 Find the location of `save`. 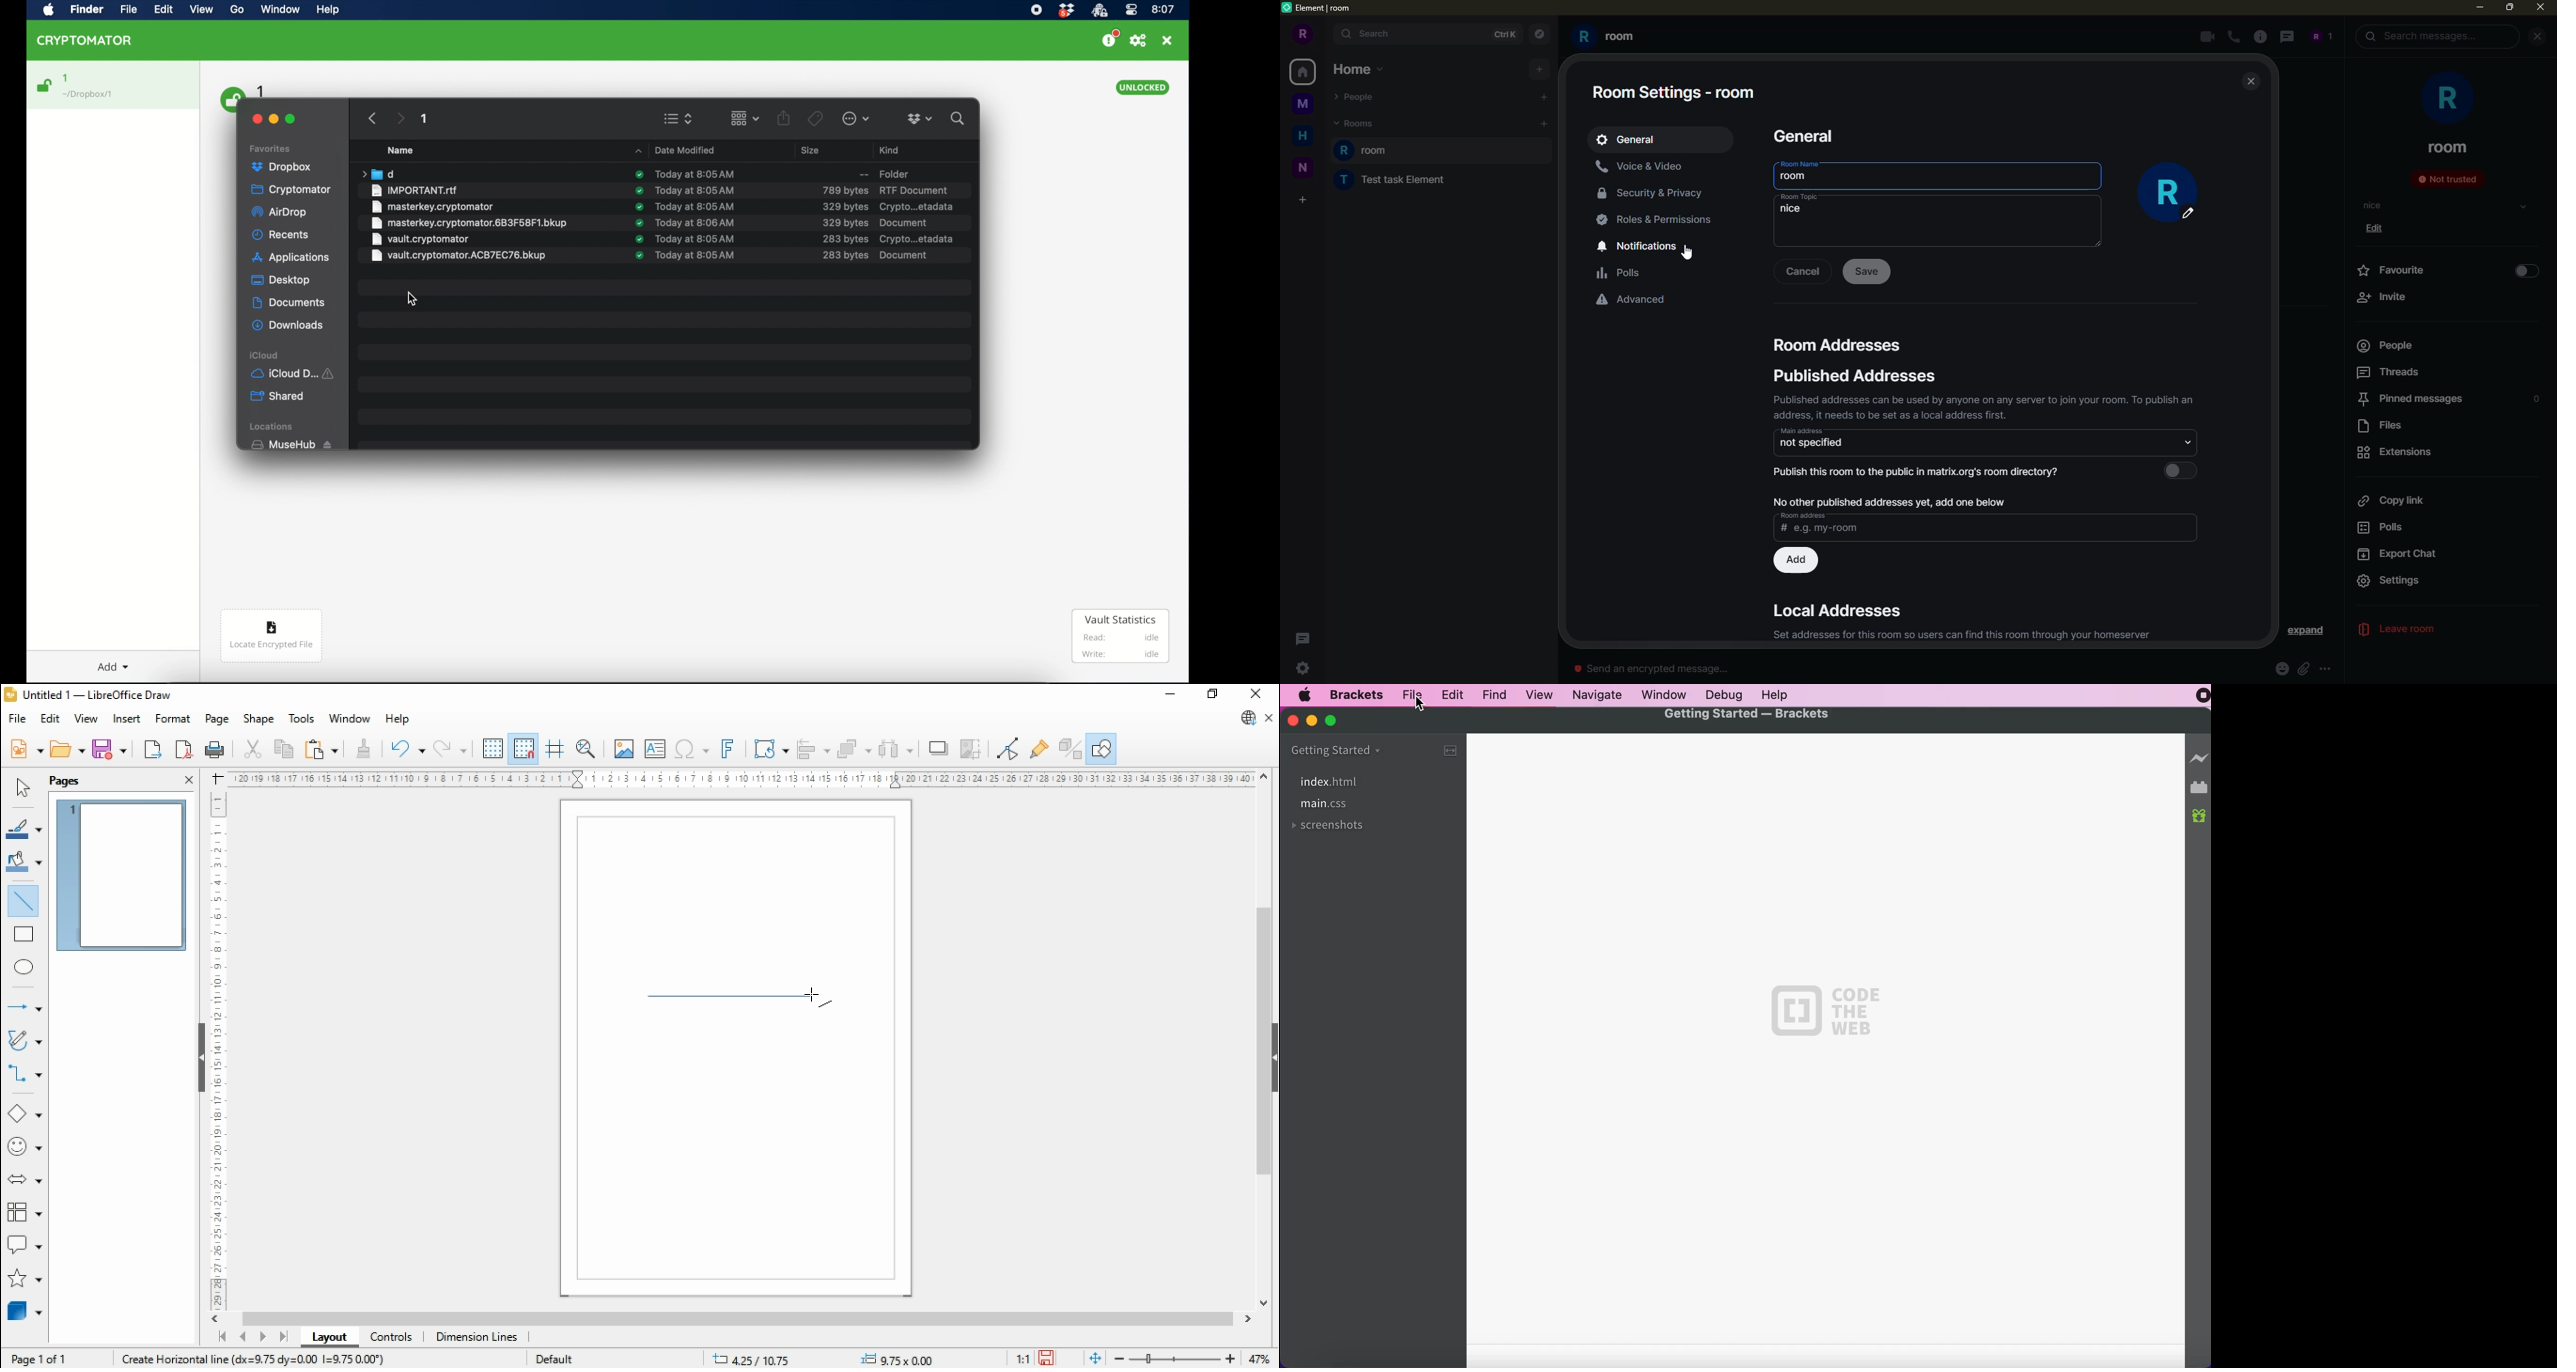

save is located at coordinates (111, 749).